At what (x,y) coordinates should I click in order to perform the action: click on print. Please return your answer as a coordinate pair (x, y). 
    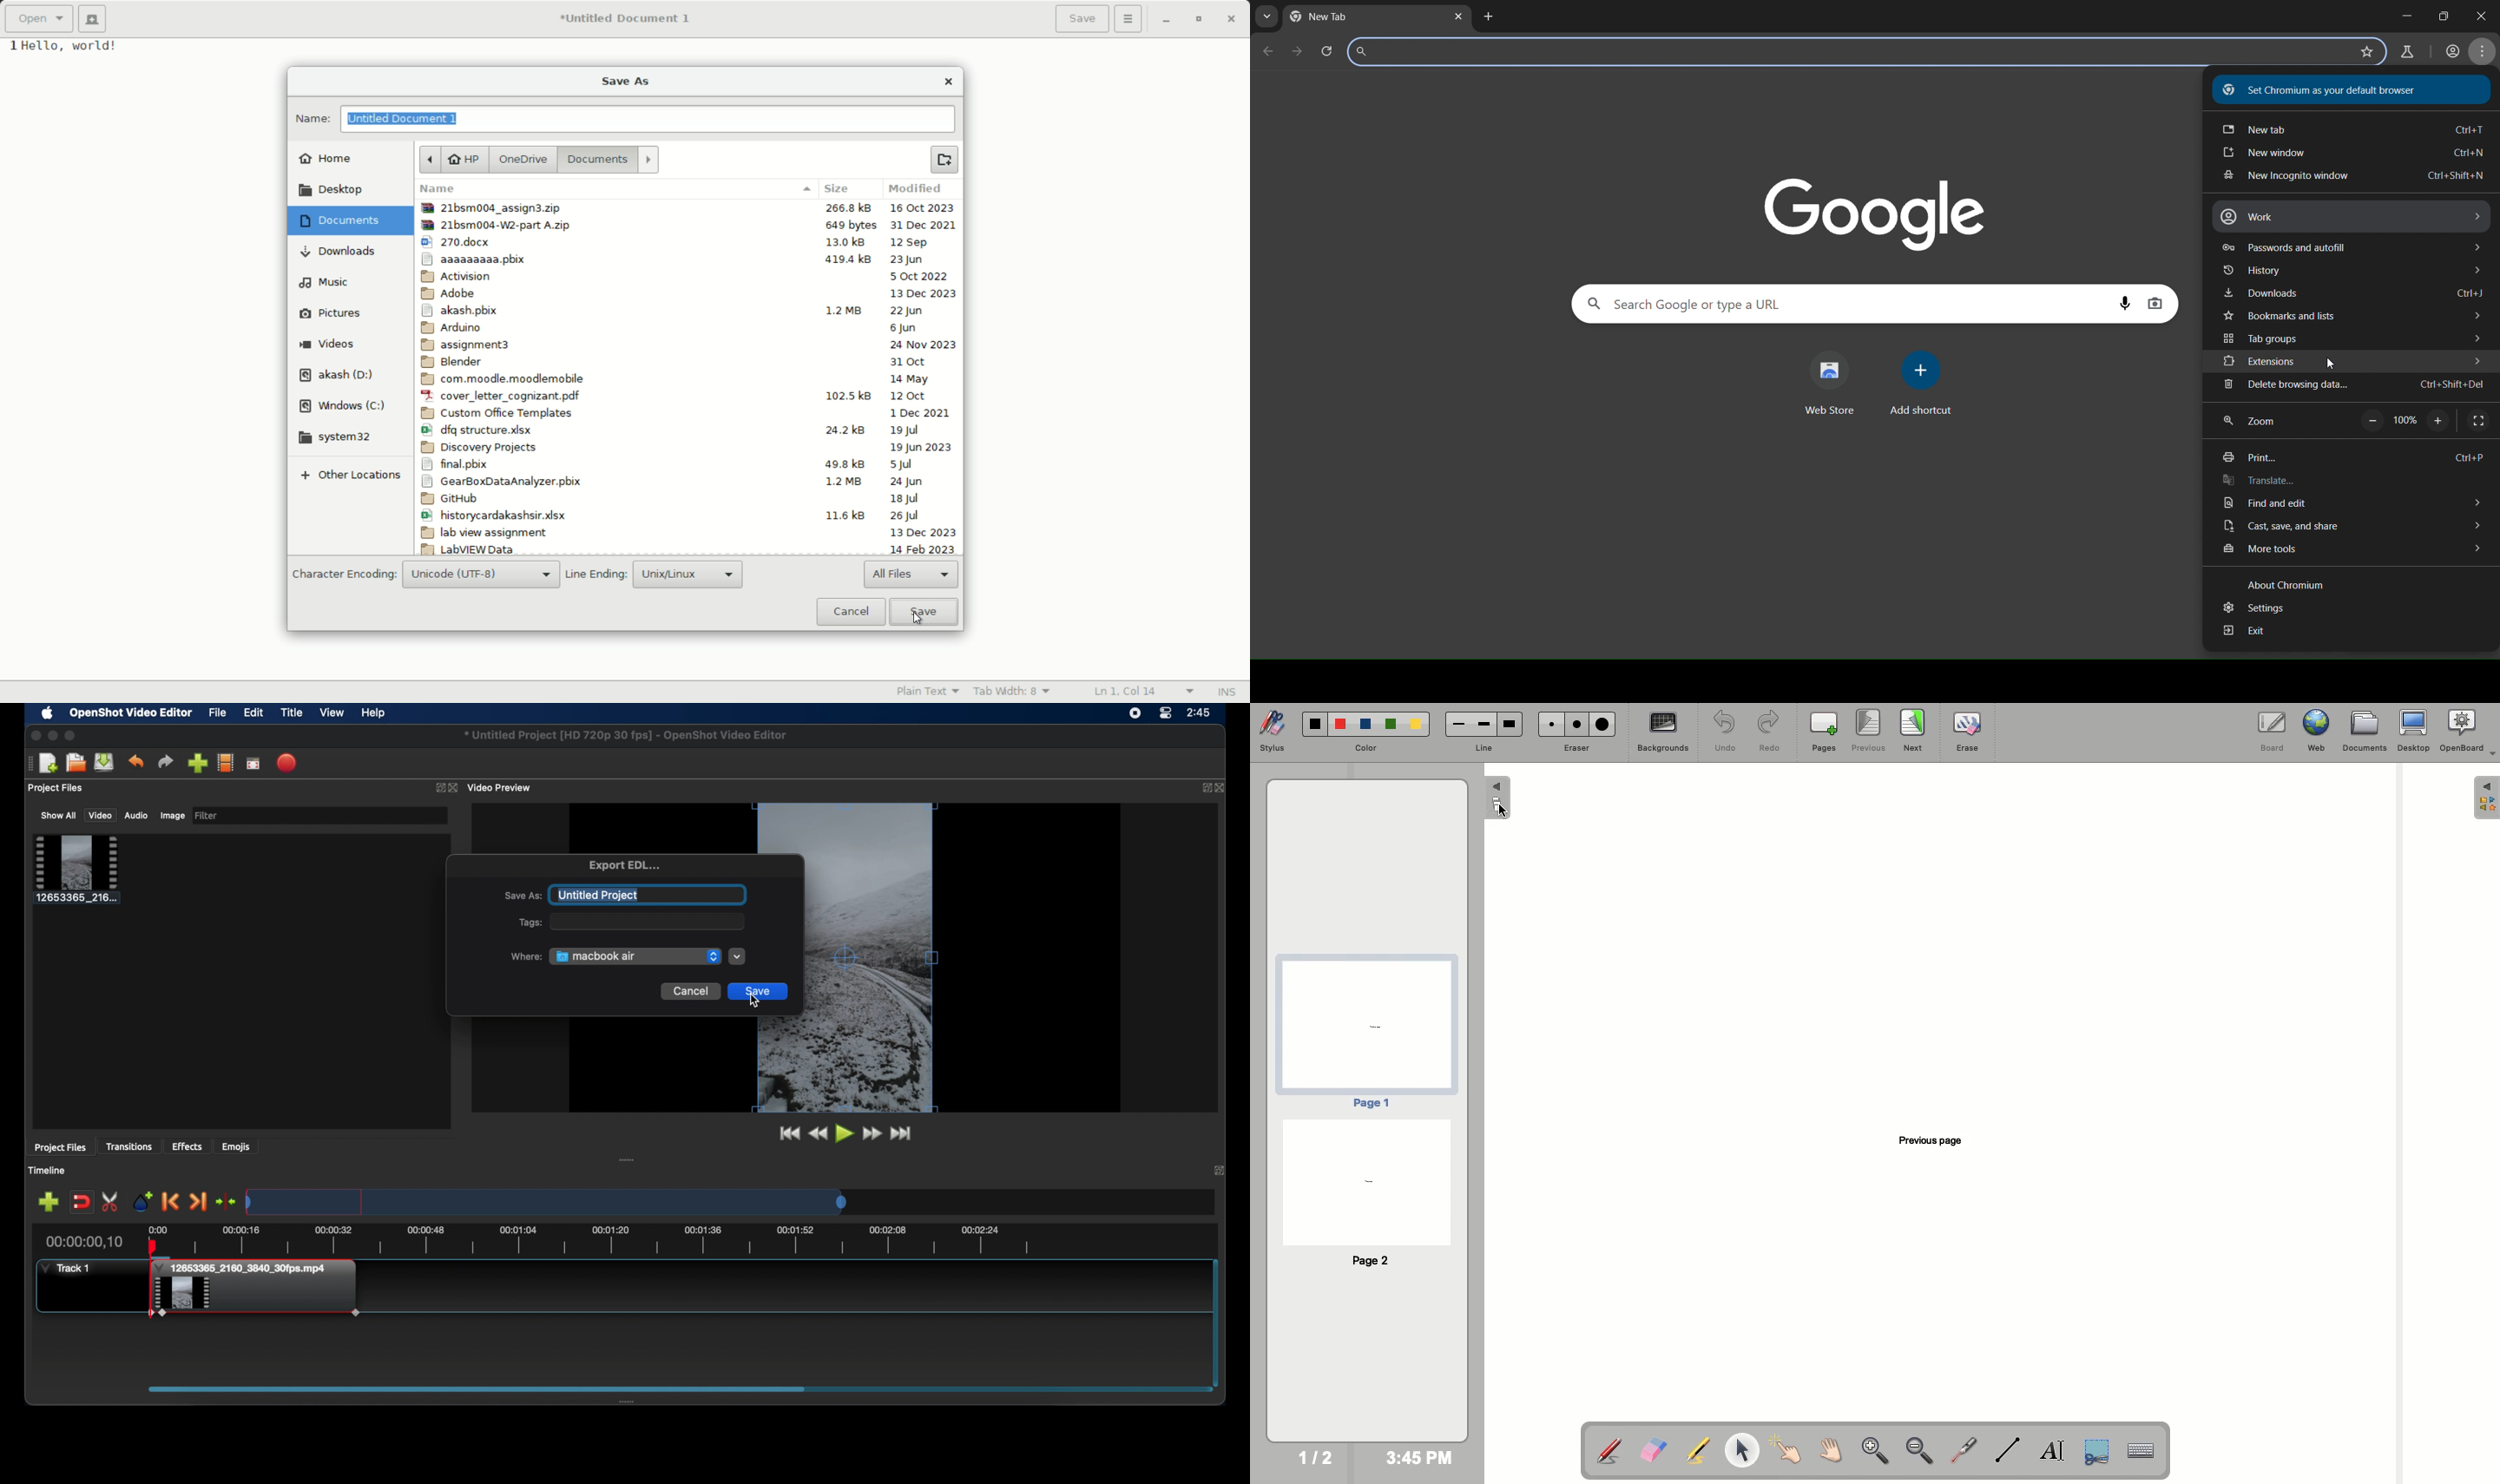
    Looking at the image, I should click on (2350, 457).